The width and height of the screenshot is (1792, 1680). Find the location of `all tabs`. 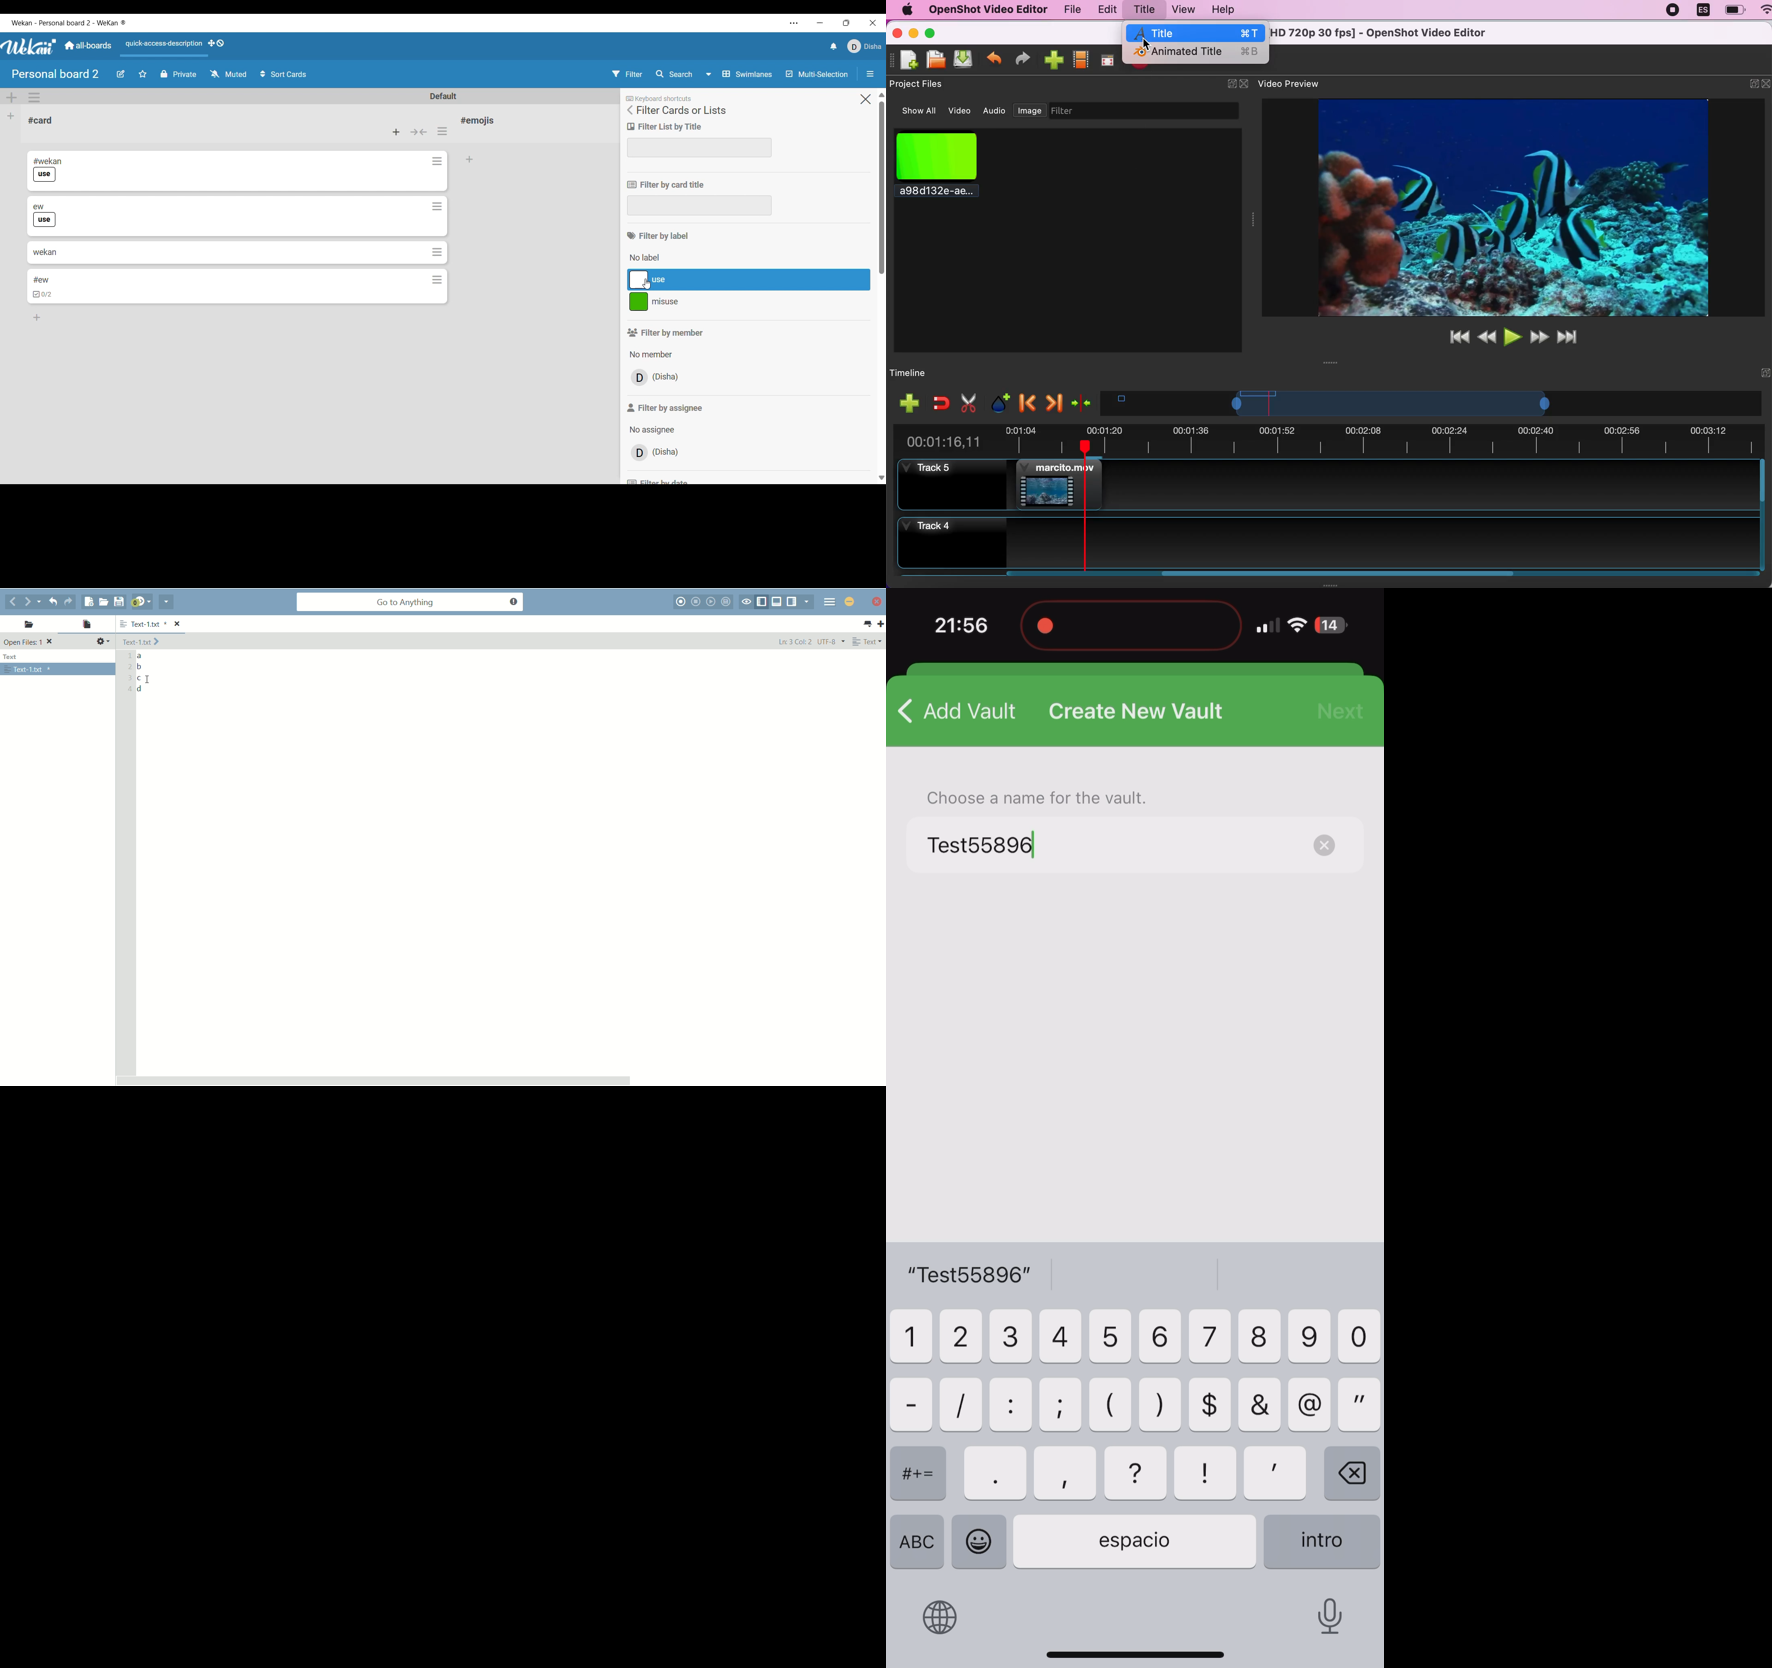

all tabs is located at coordinates (868, 624).